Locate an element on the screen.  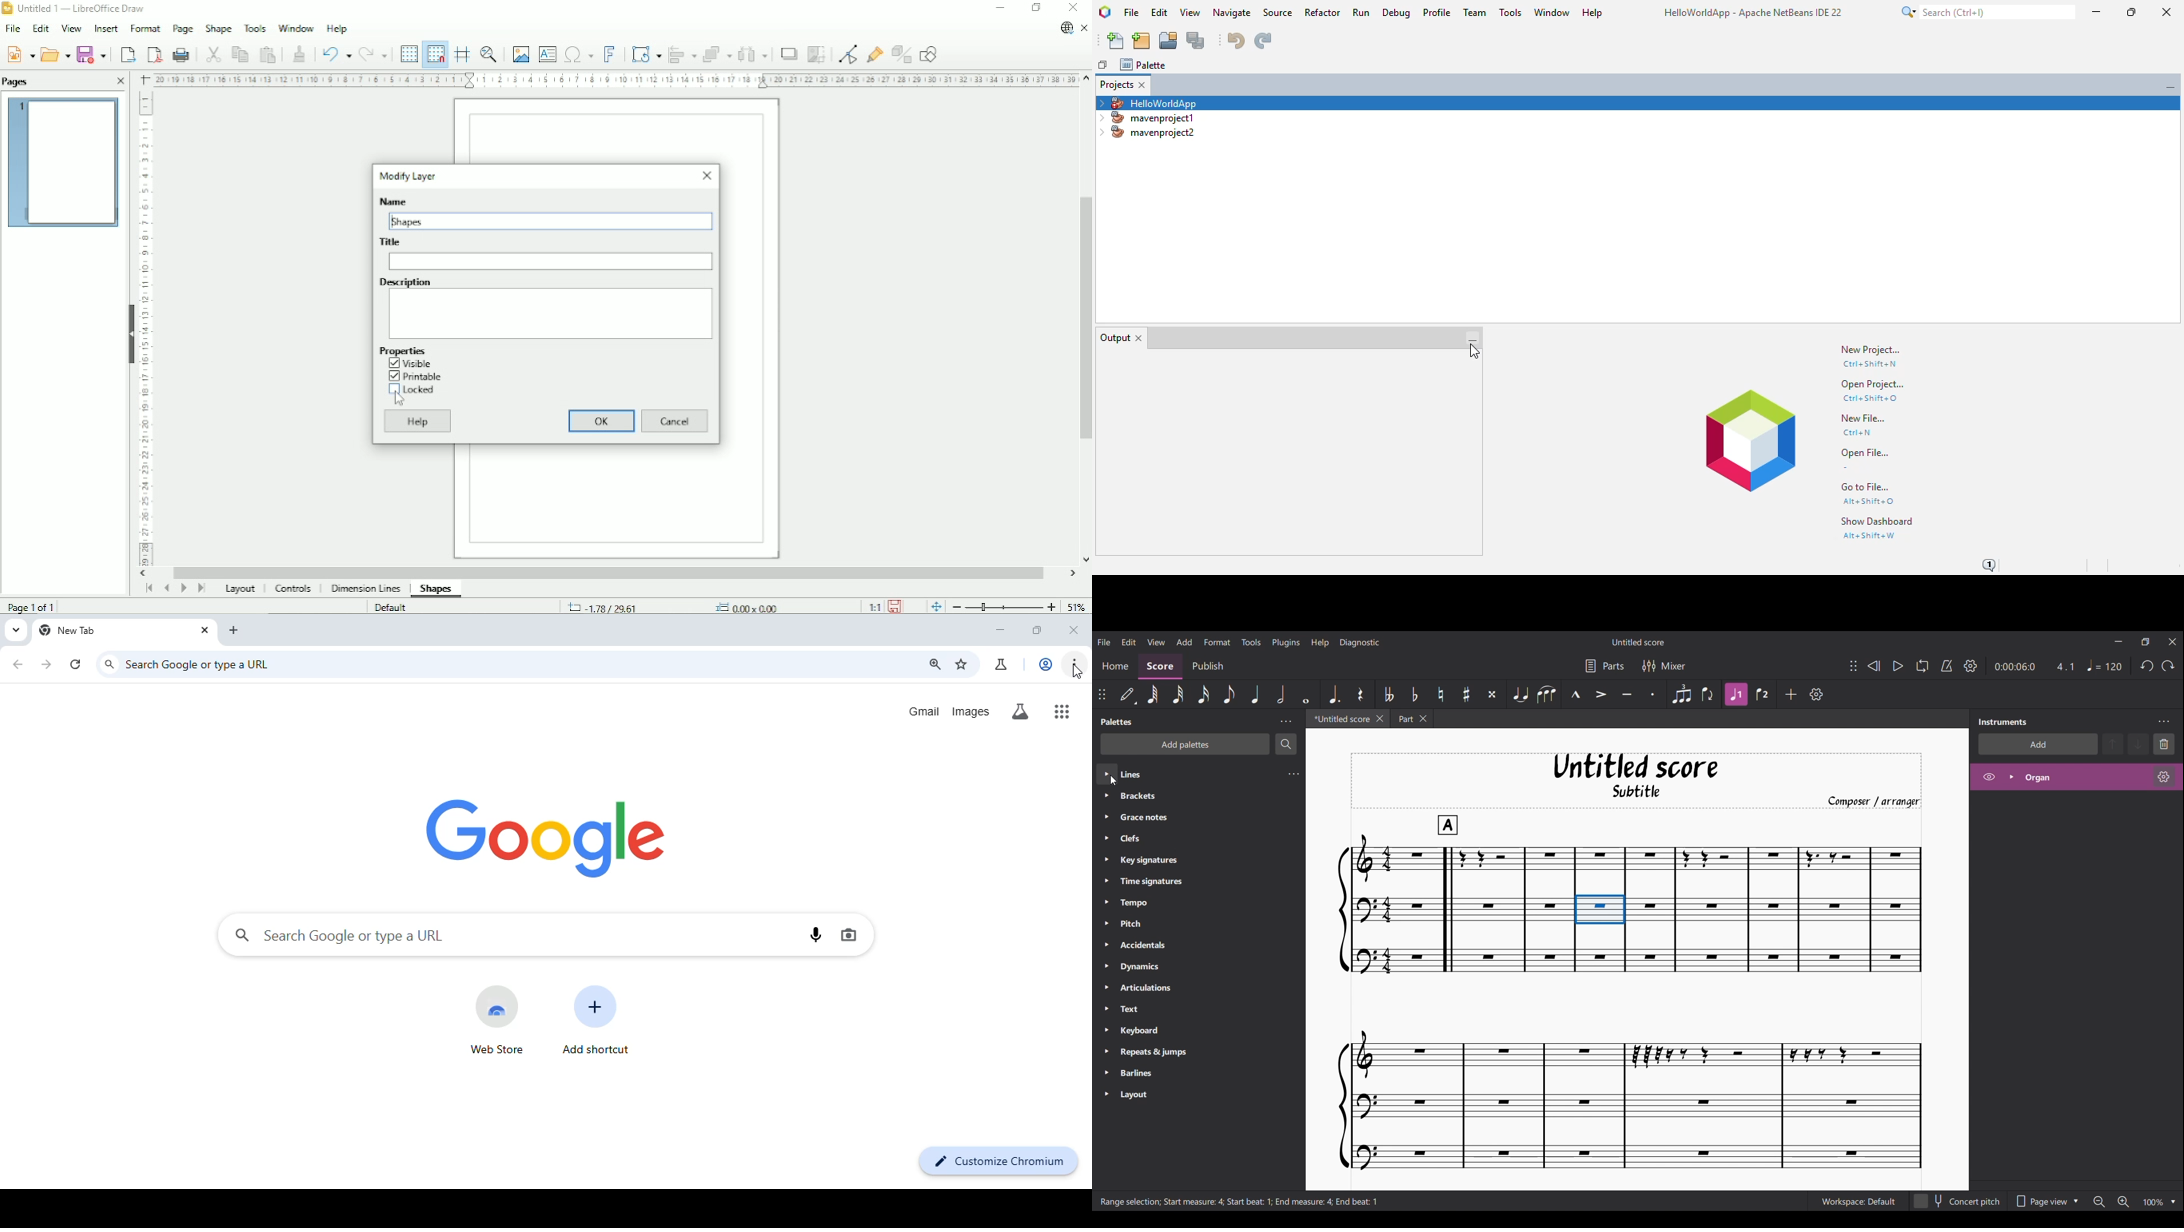
Edit is located at coordinates (41, 29).